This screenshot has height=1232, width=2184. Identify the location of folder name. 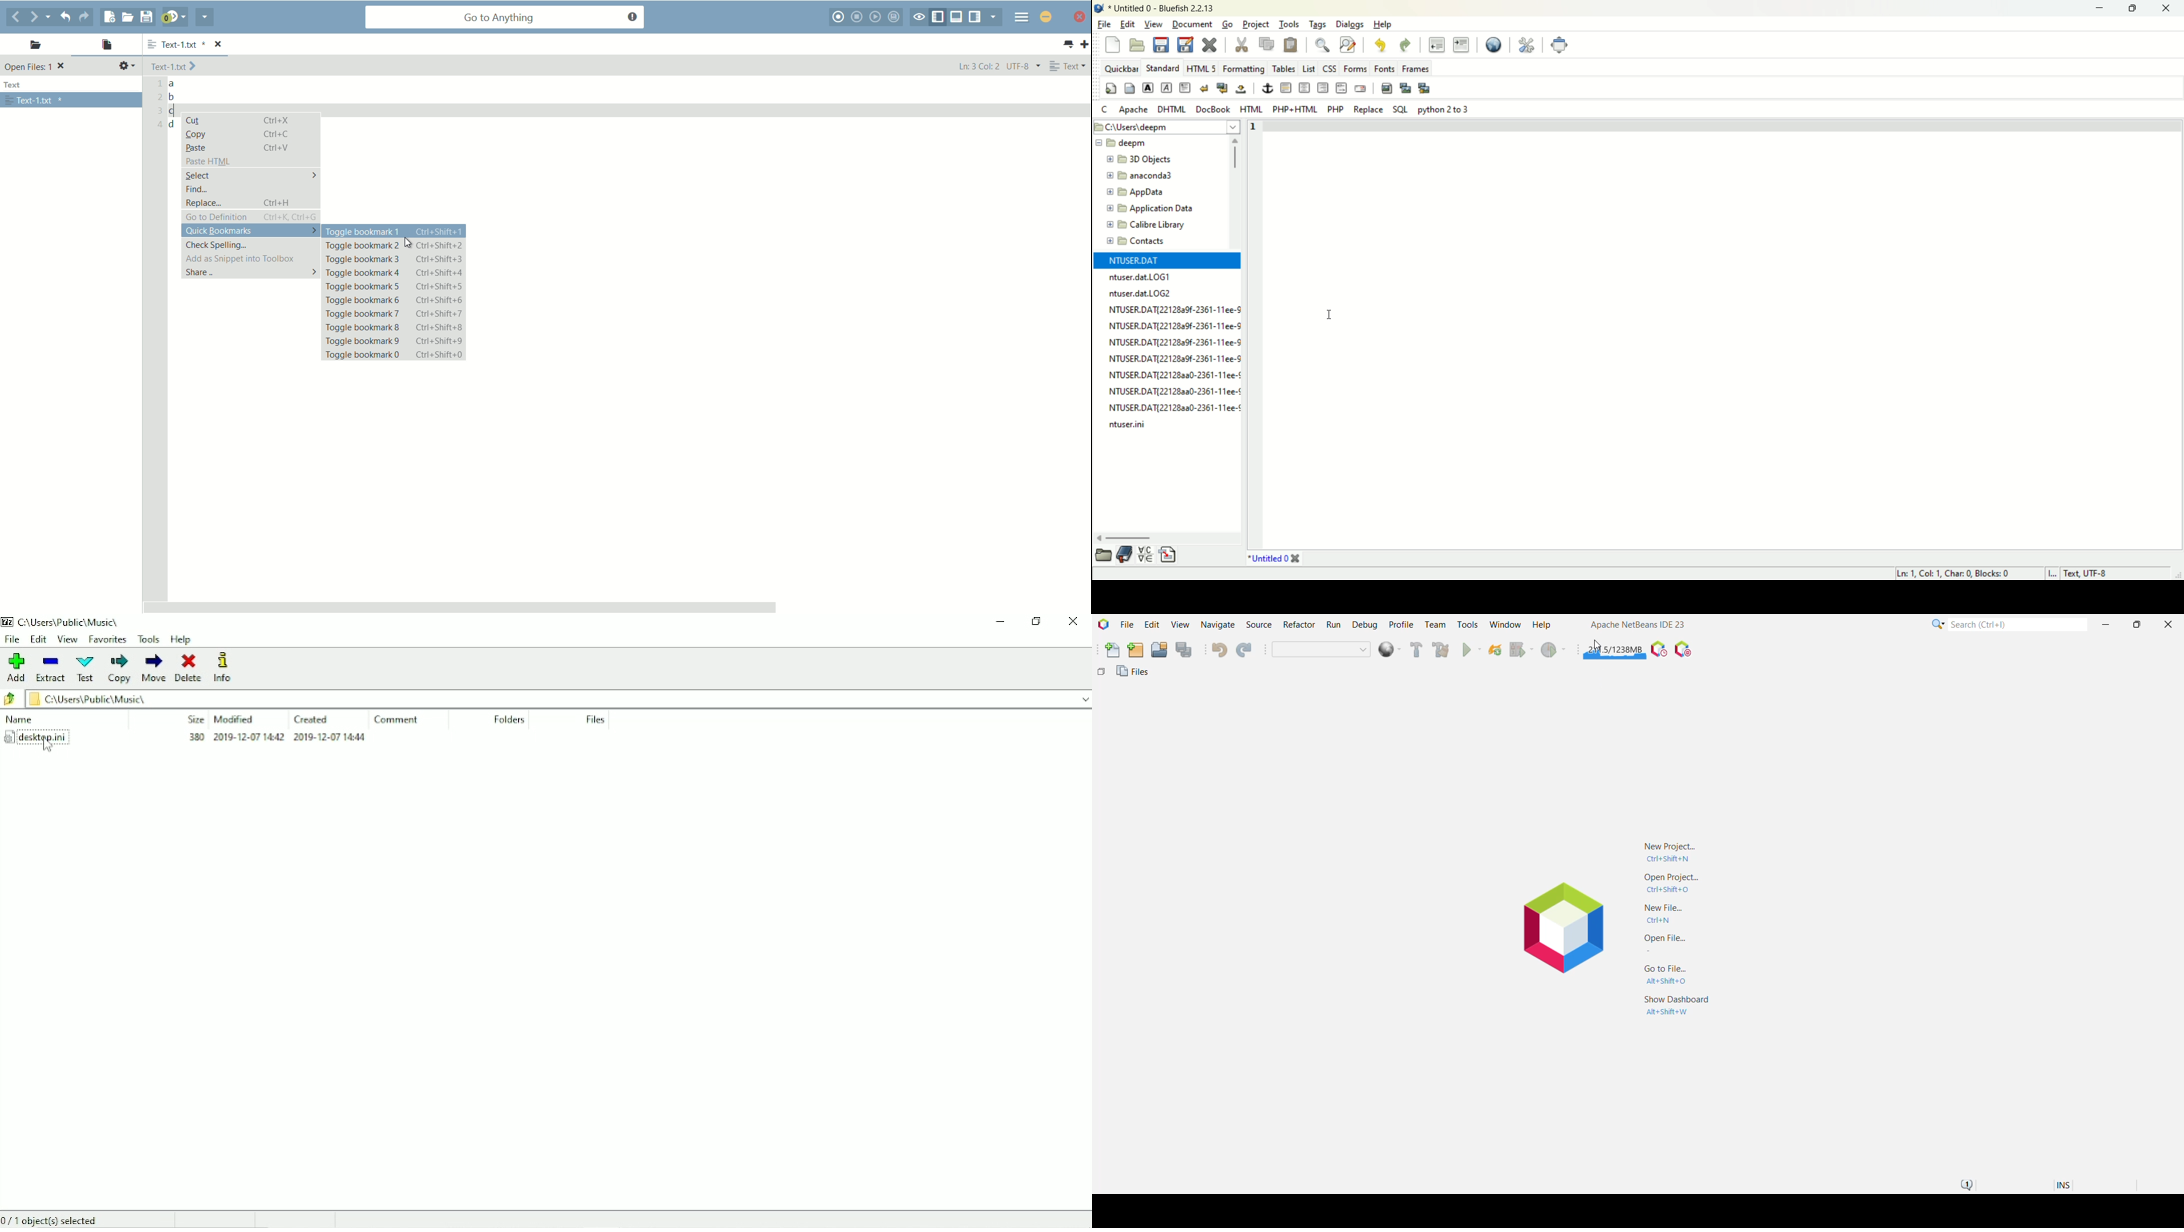
(1139, 242).